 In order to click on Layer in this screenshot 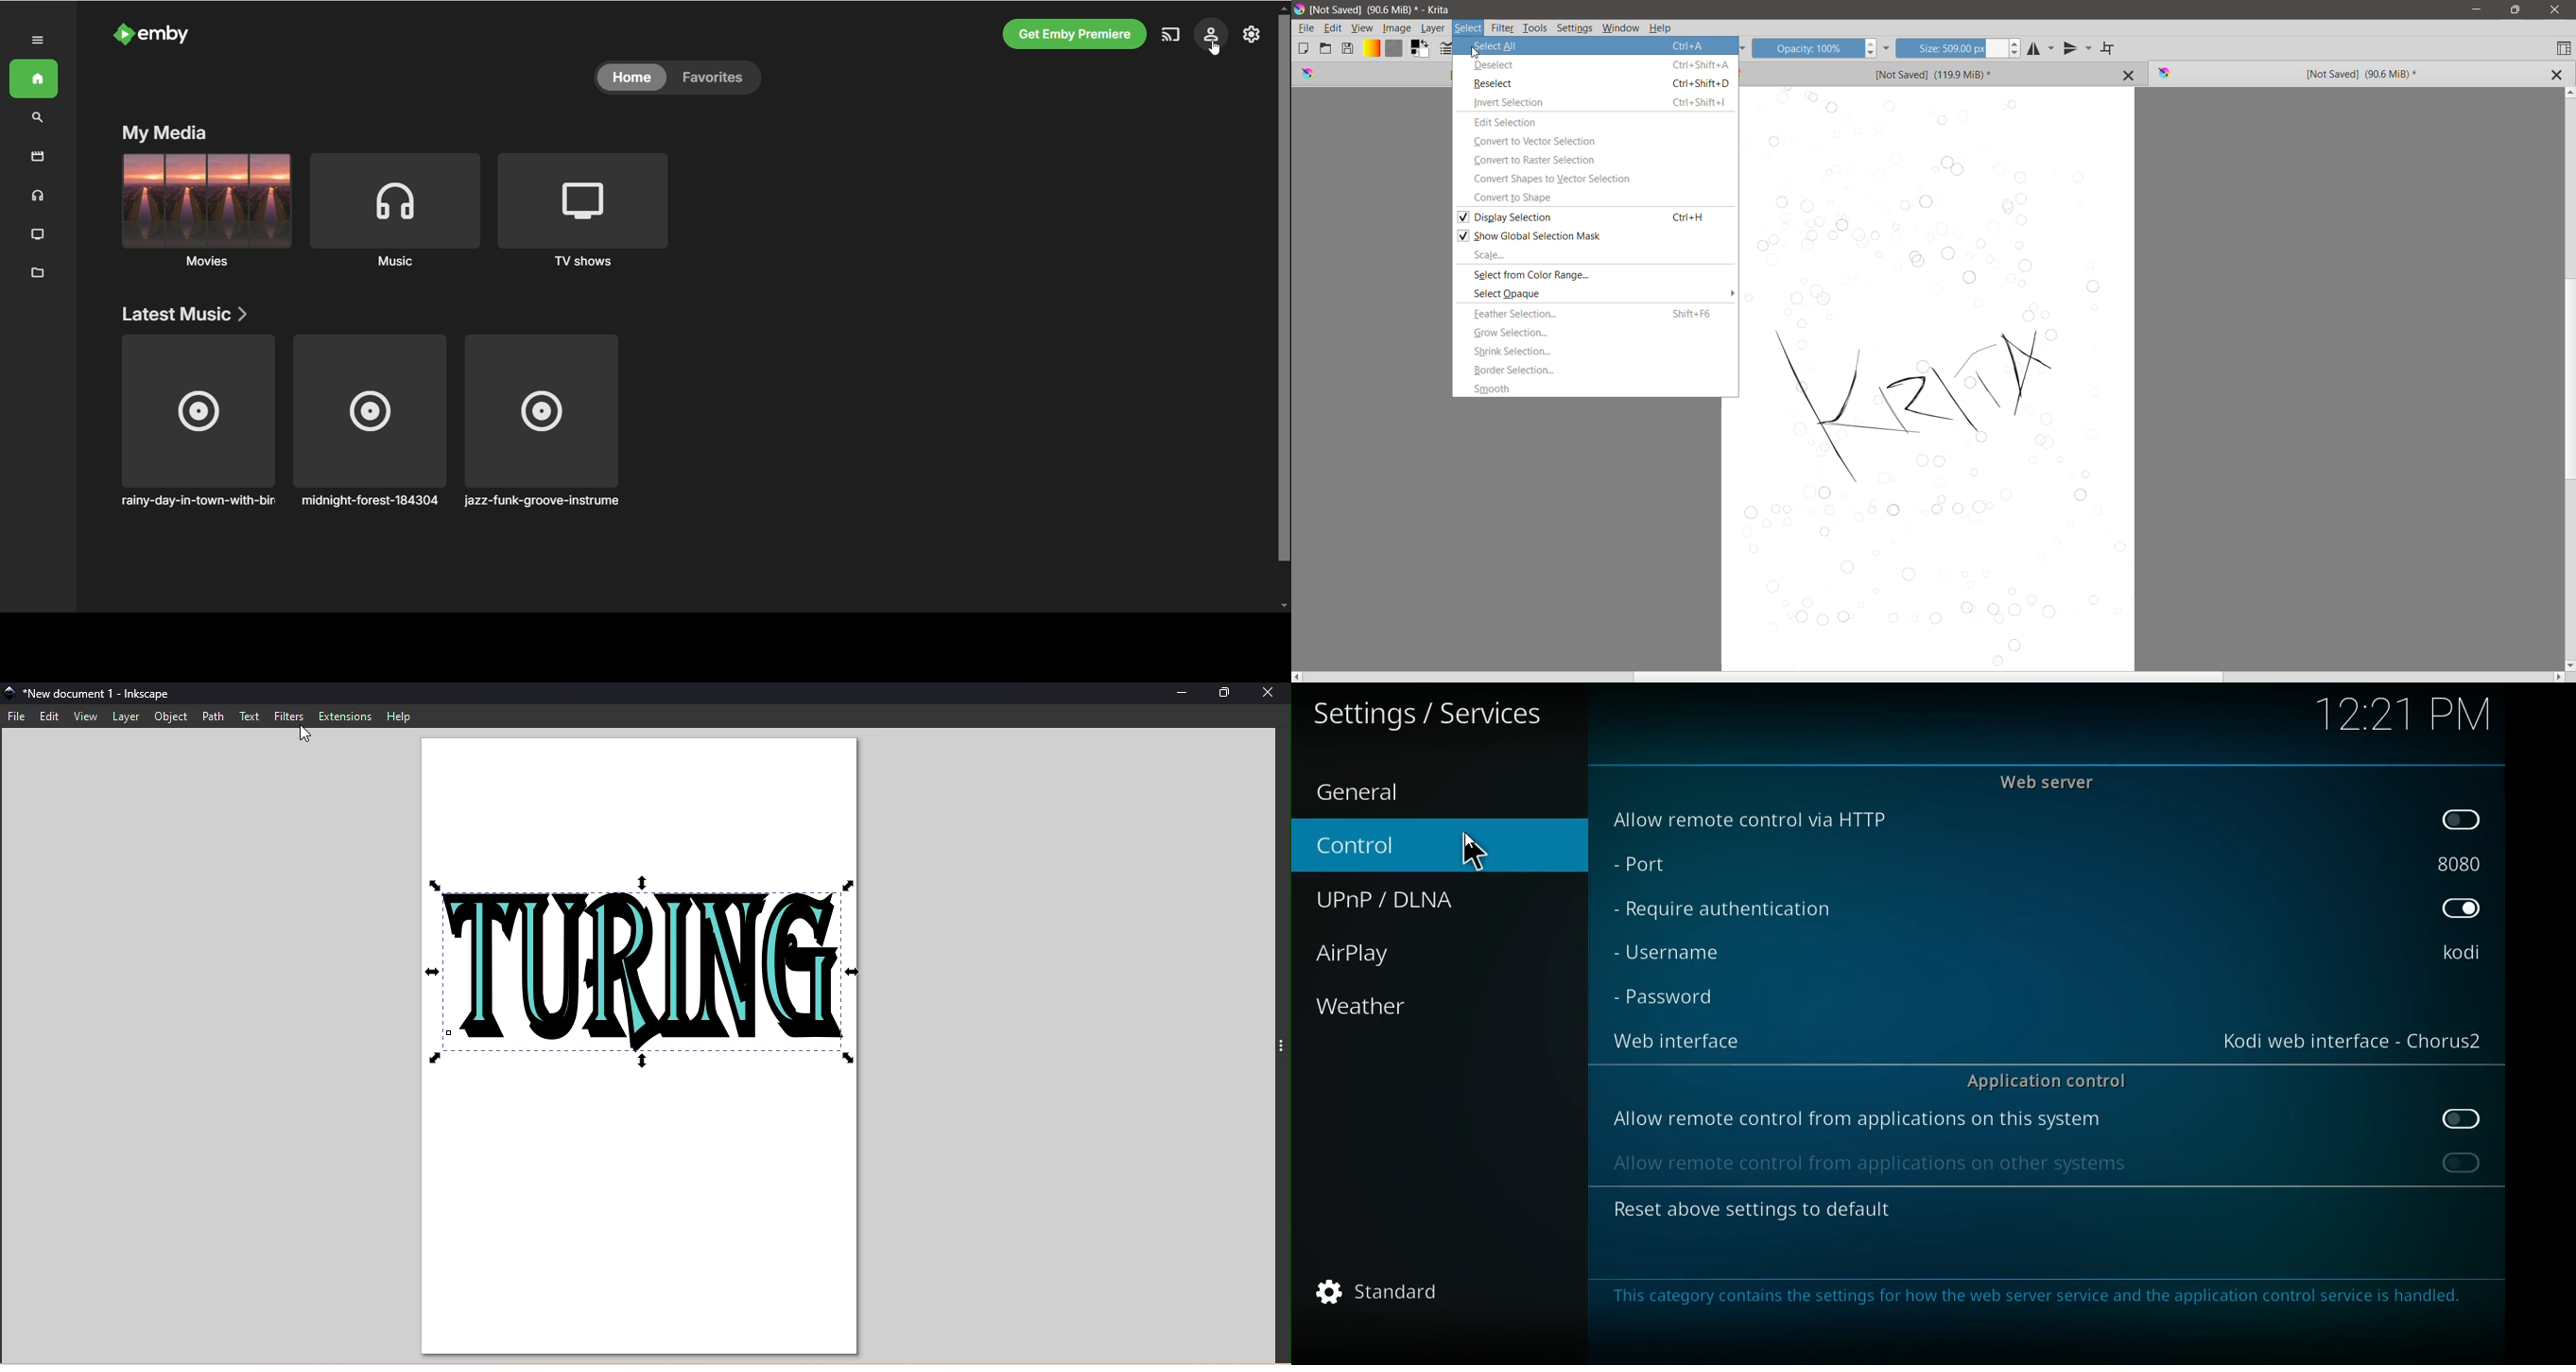, I will do `click(126, 717)`.